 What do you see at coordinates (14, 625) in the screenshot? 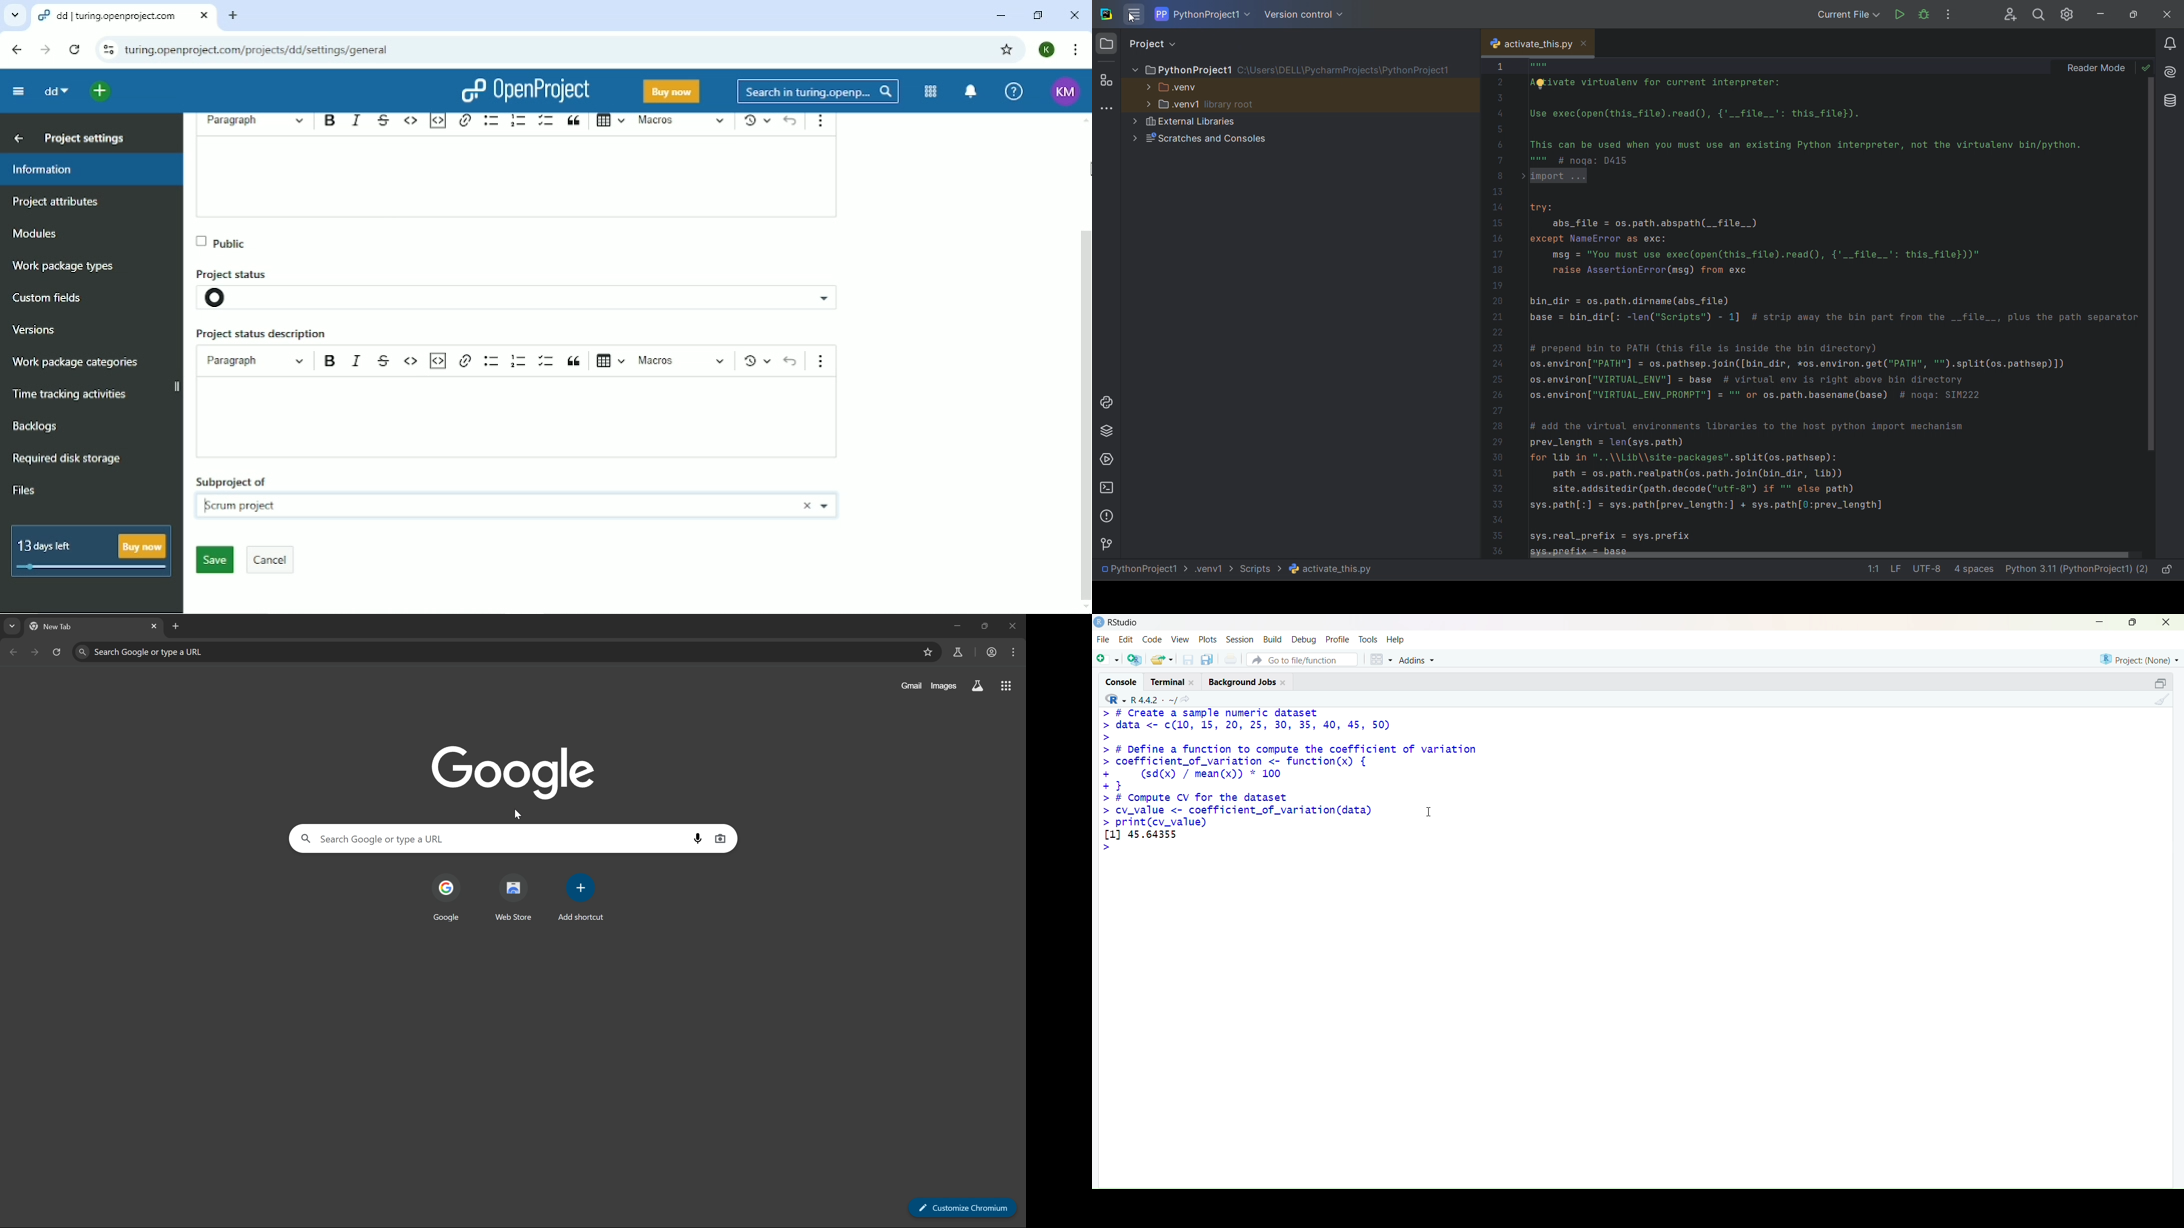
I see `drop down` at bounding box center [14, 625].